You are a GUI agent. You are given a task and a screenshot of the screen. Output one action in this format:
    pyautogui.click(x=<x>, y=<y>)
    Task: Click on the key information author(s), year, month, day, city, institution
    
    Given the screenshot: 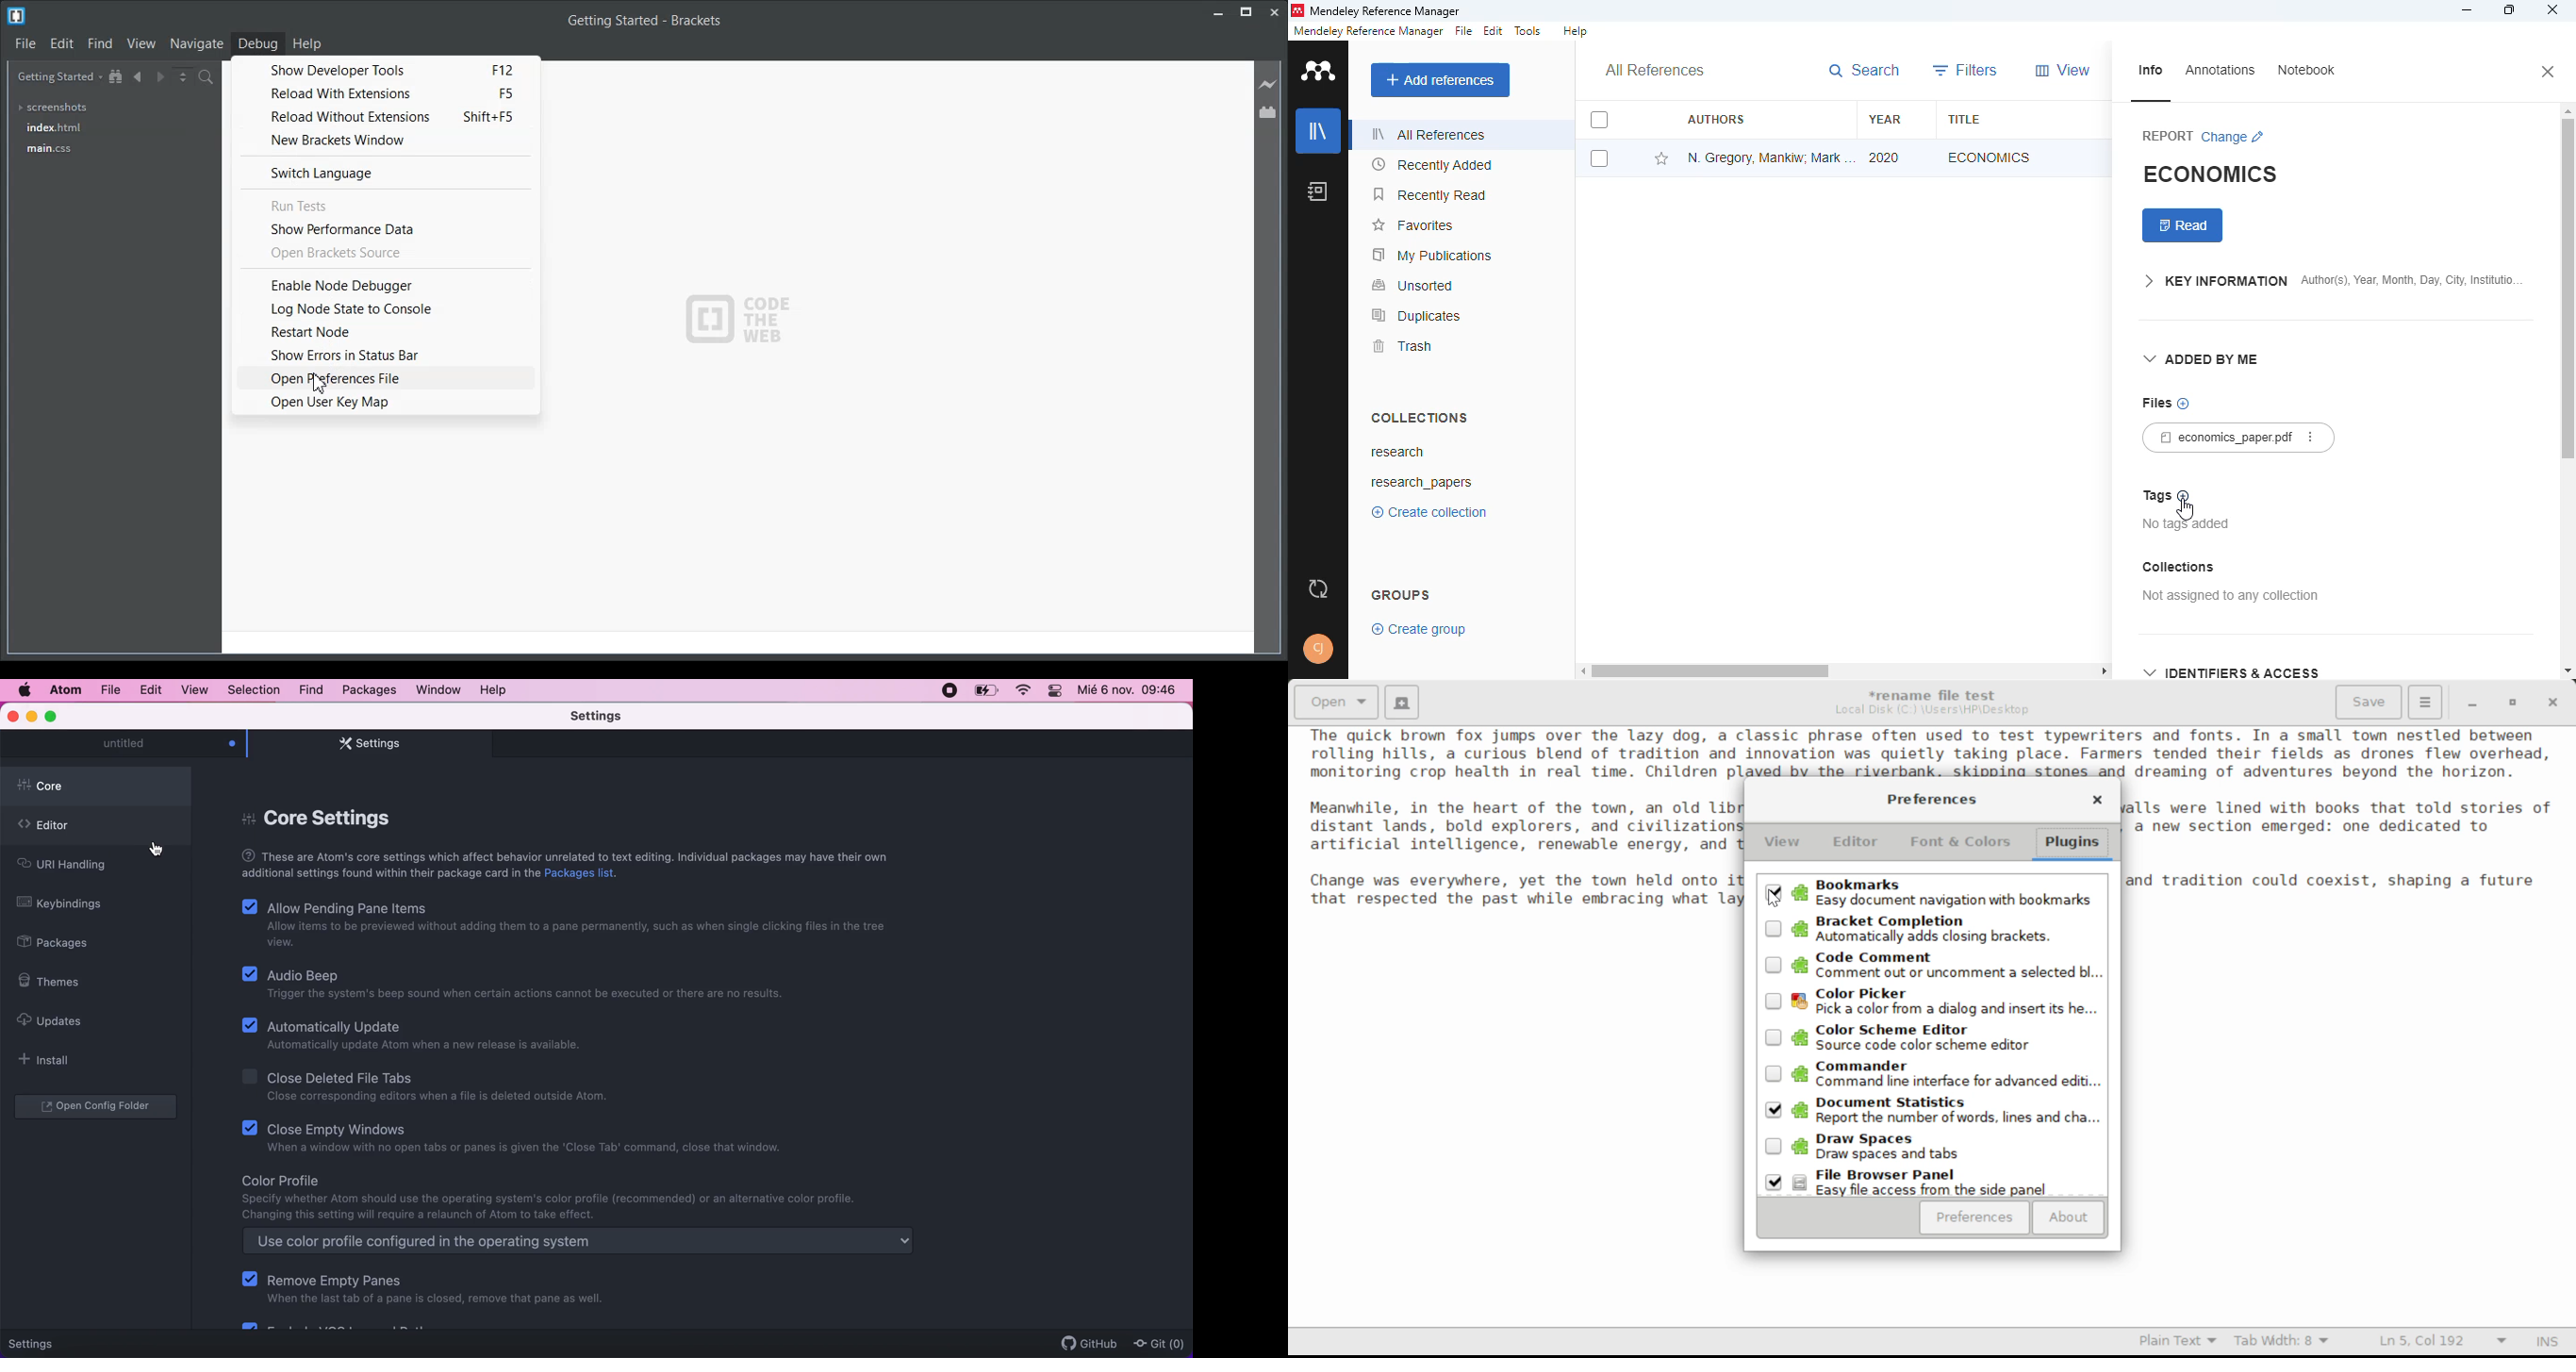 What is the action you would take?
    pyautogui.click(x=2333, y=283)
    